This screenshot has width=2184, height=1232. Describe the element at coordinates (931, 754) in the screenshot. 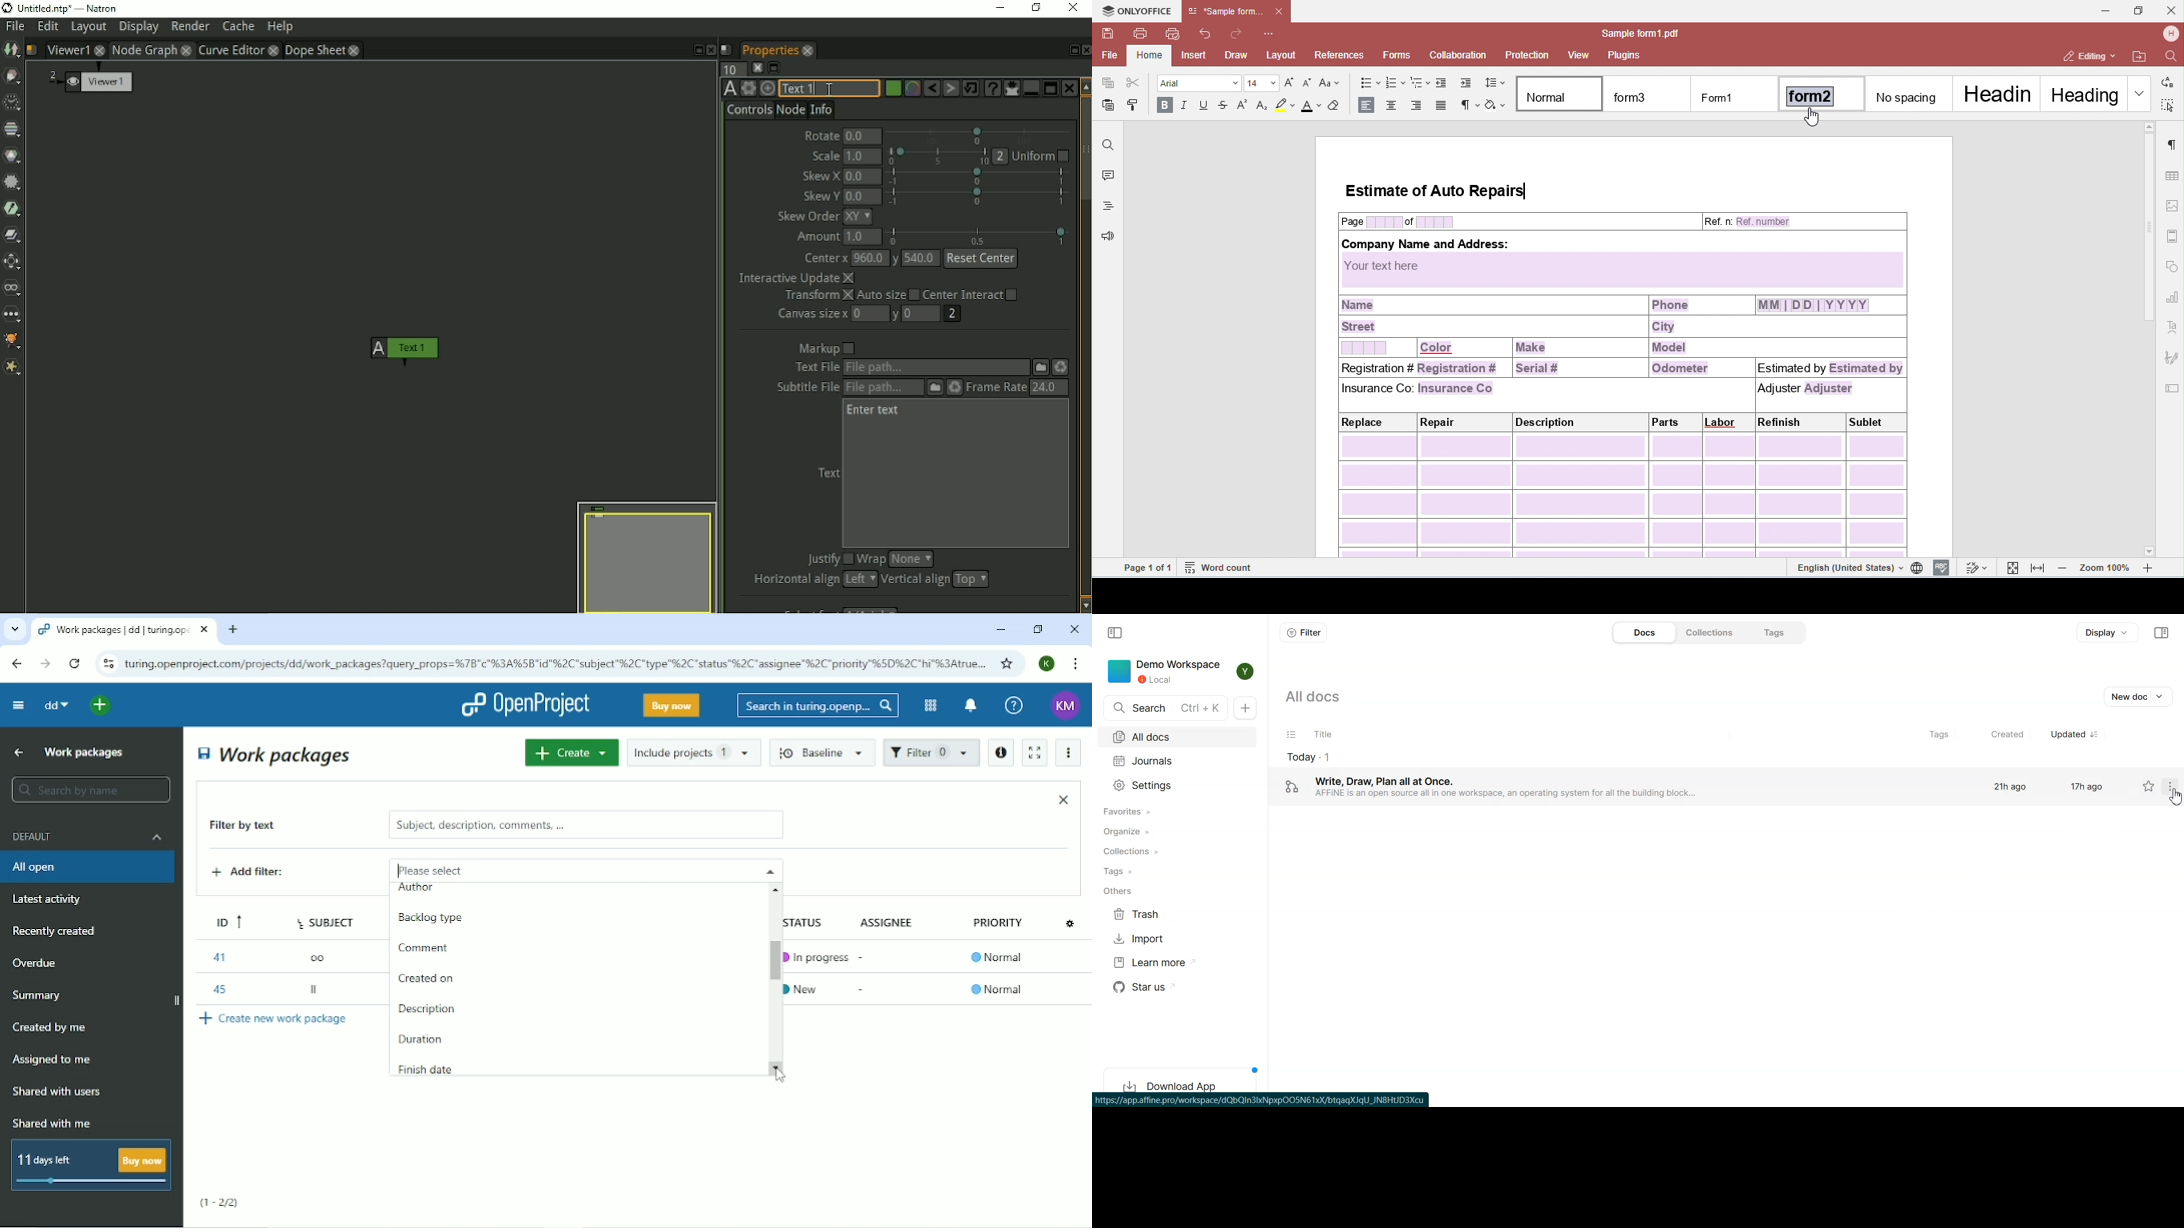

I see `Filter 1` at that location.